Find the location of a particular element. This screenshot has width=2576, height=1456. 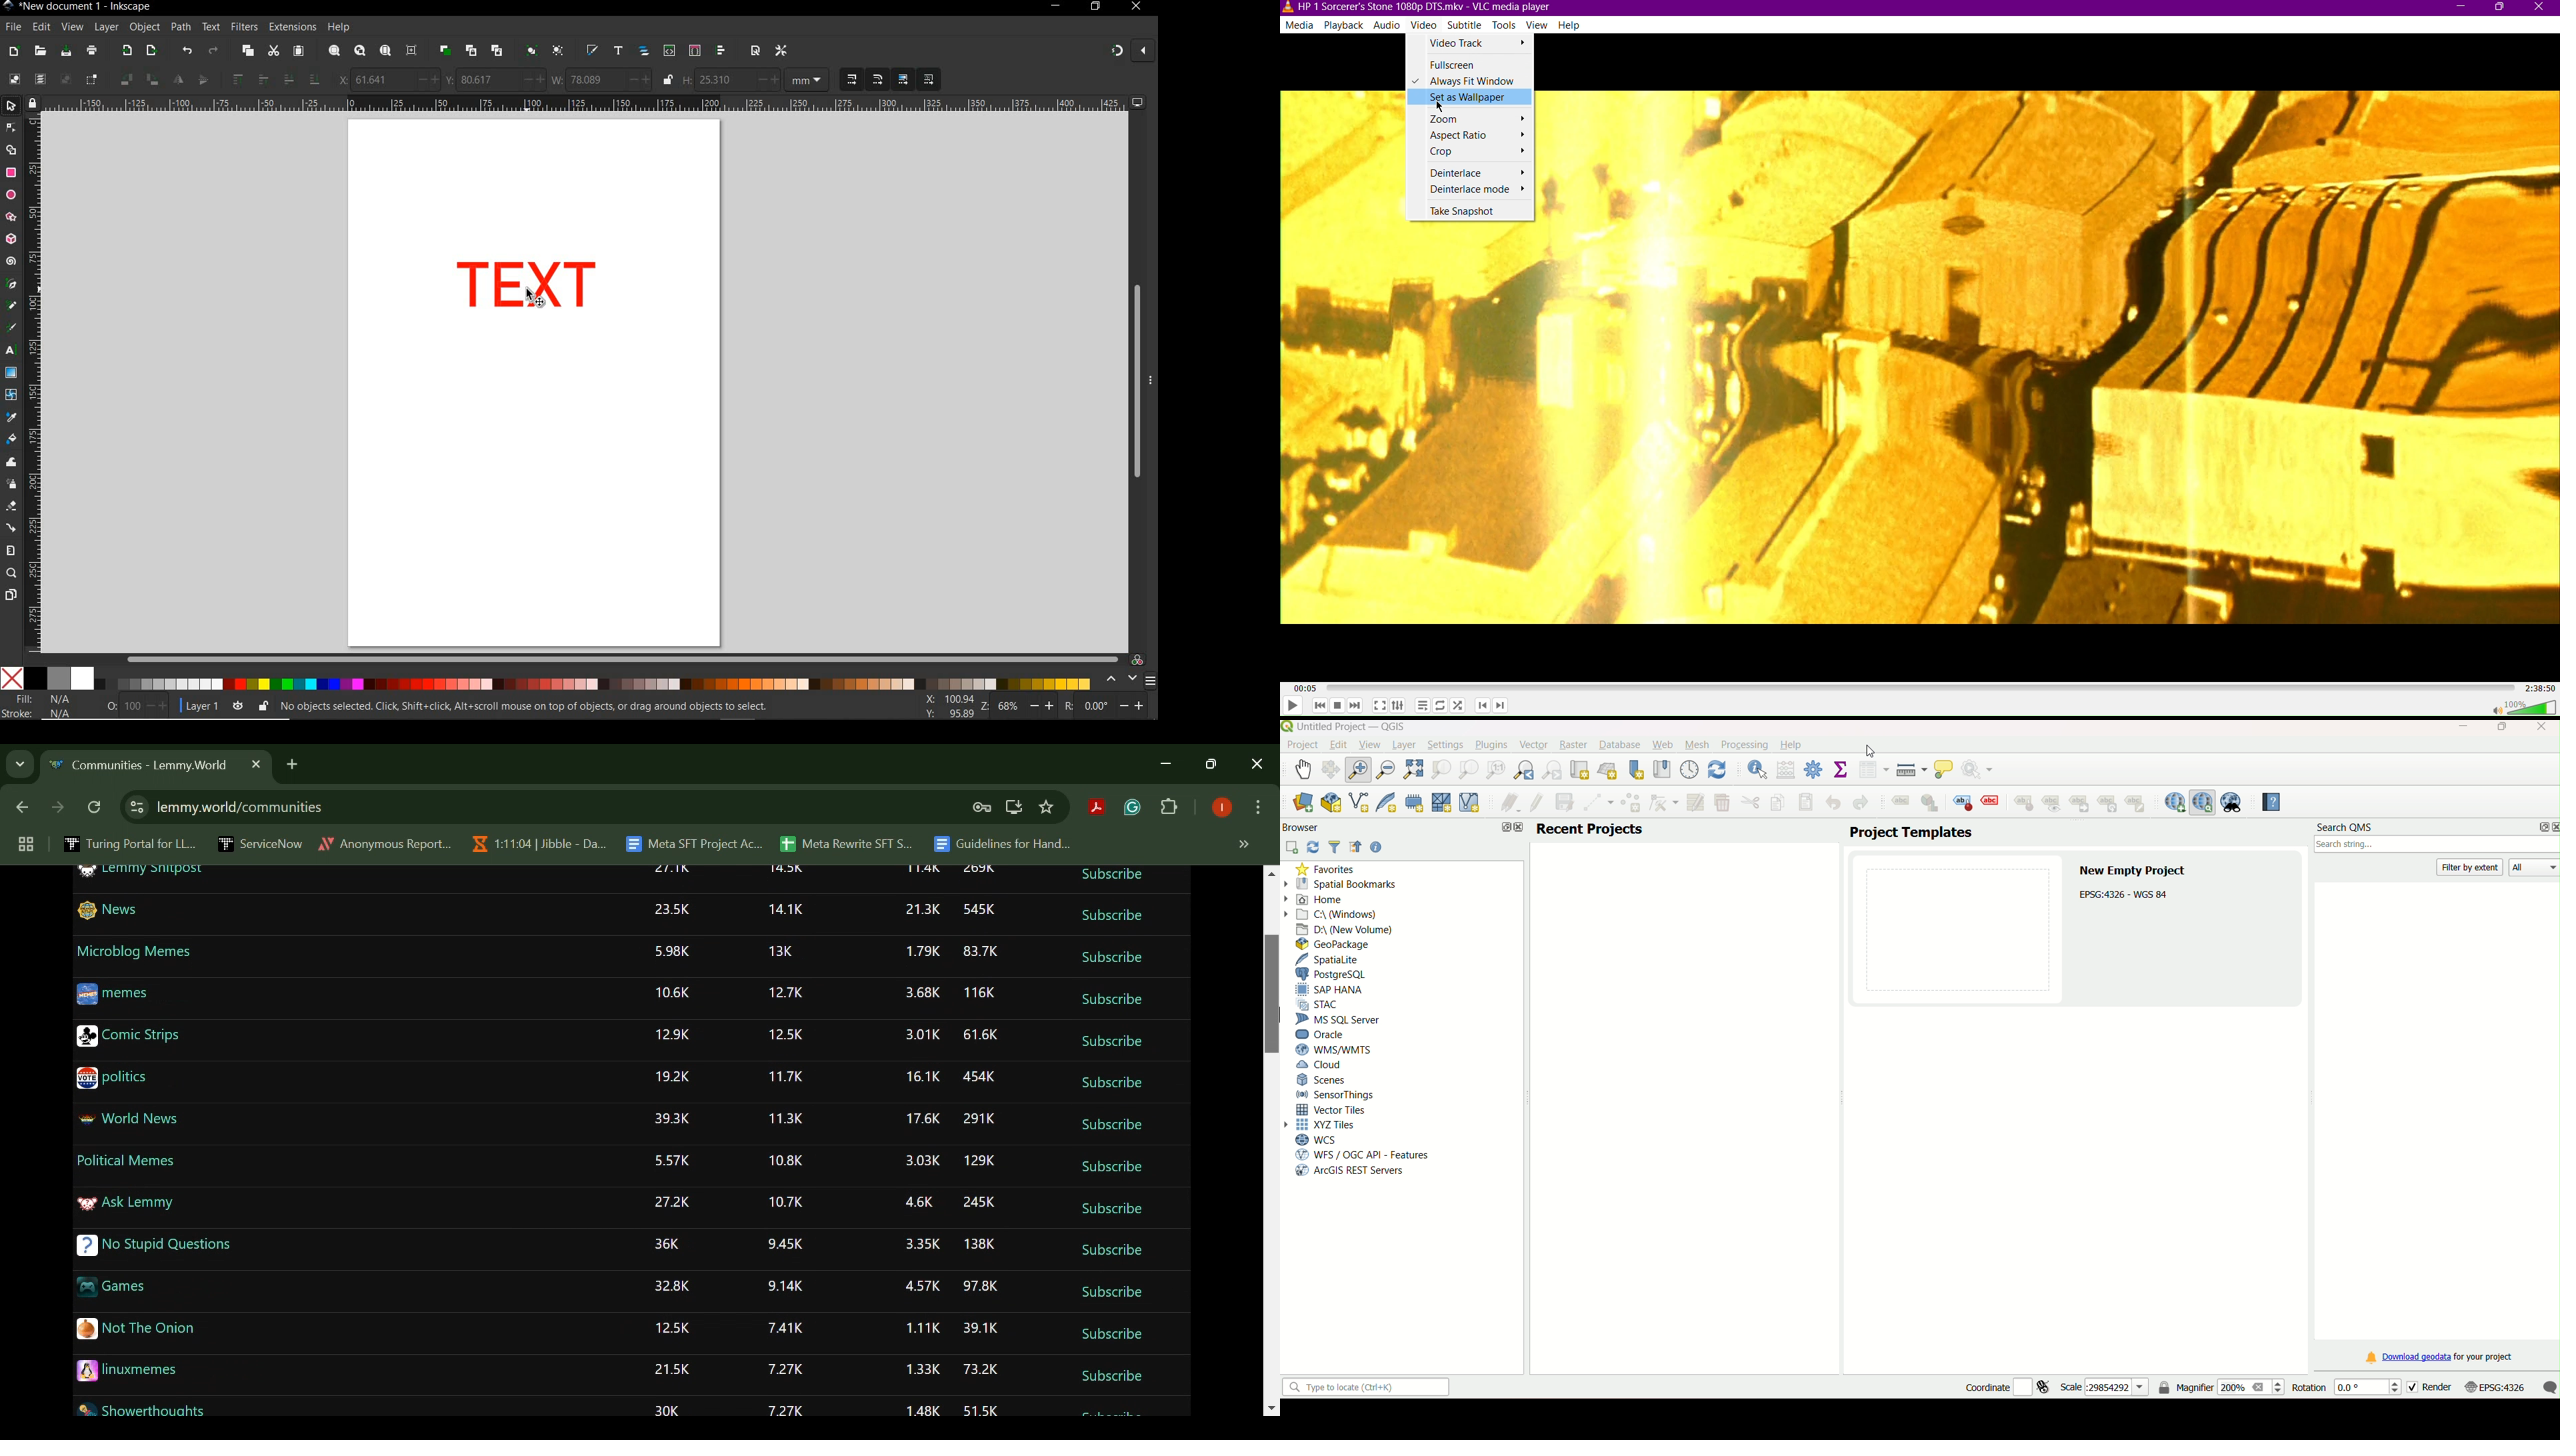

Always Fit Window is located at coordinates (1470, 81).